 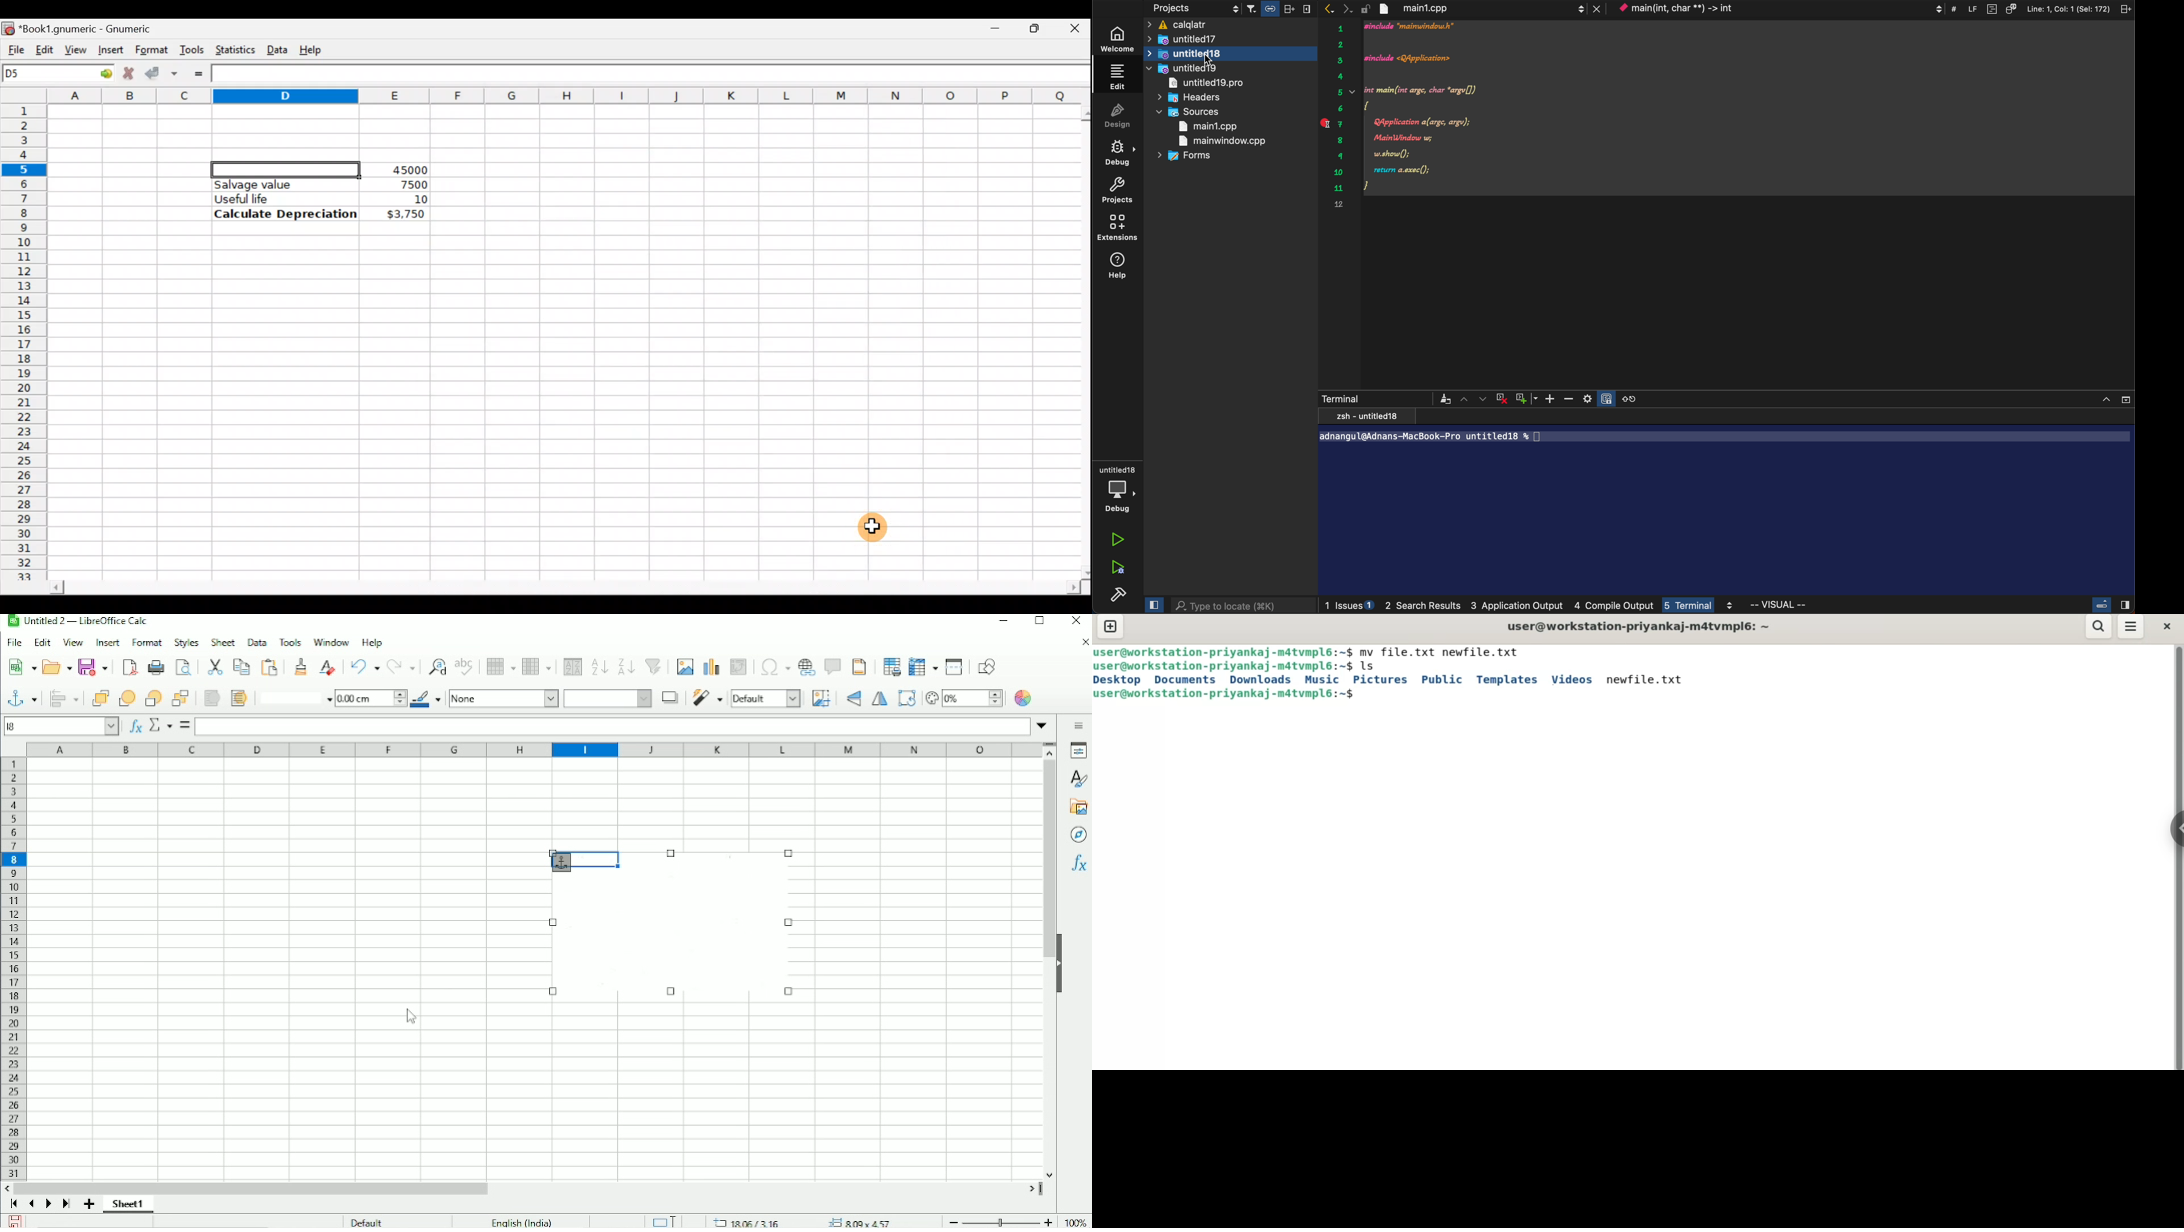 What do you see at coordinates (412, 1020) in the screenshot?
I see `Cursor` at bounding box center [412, 1020].